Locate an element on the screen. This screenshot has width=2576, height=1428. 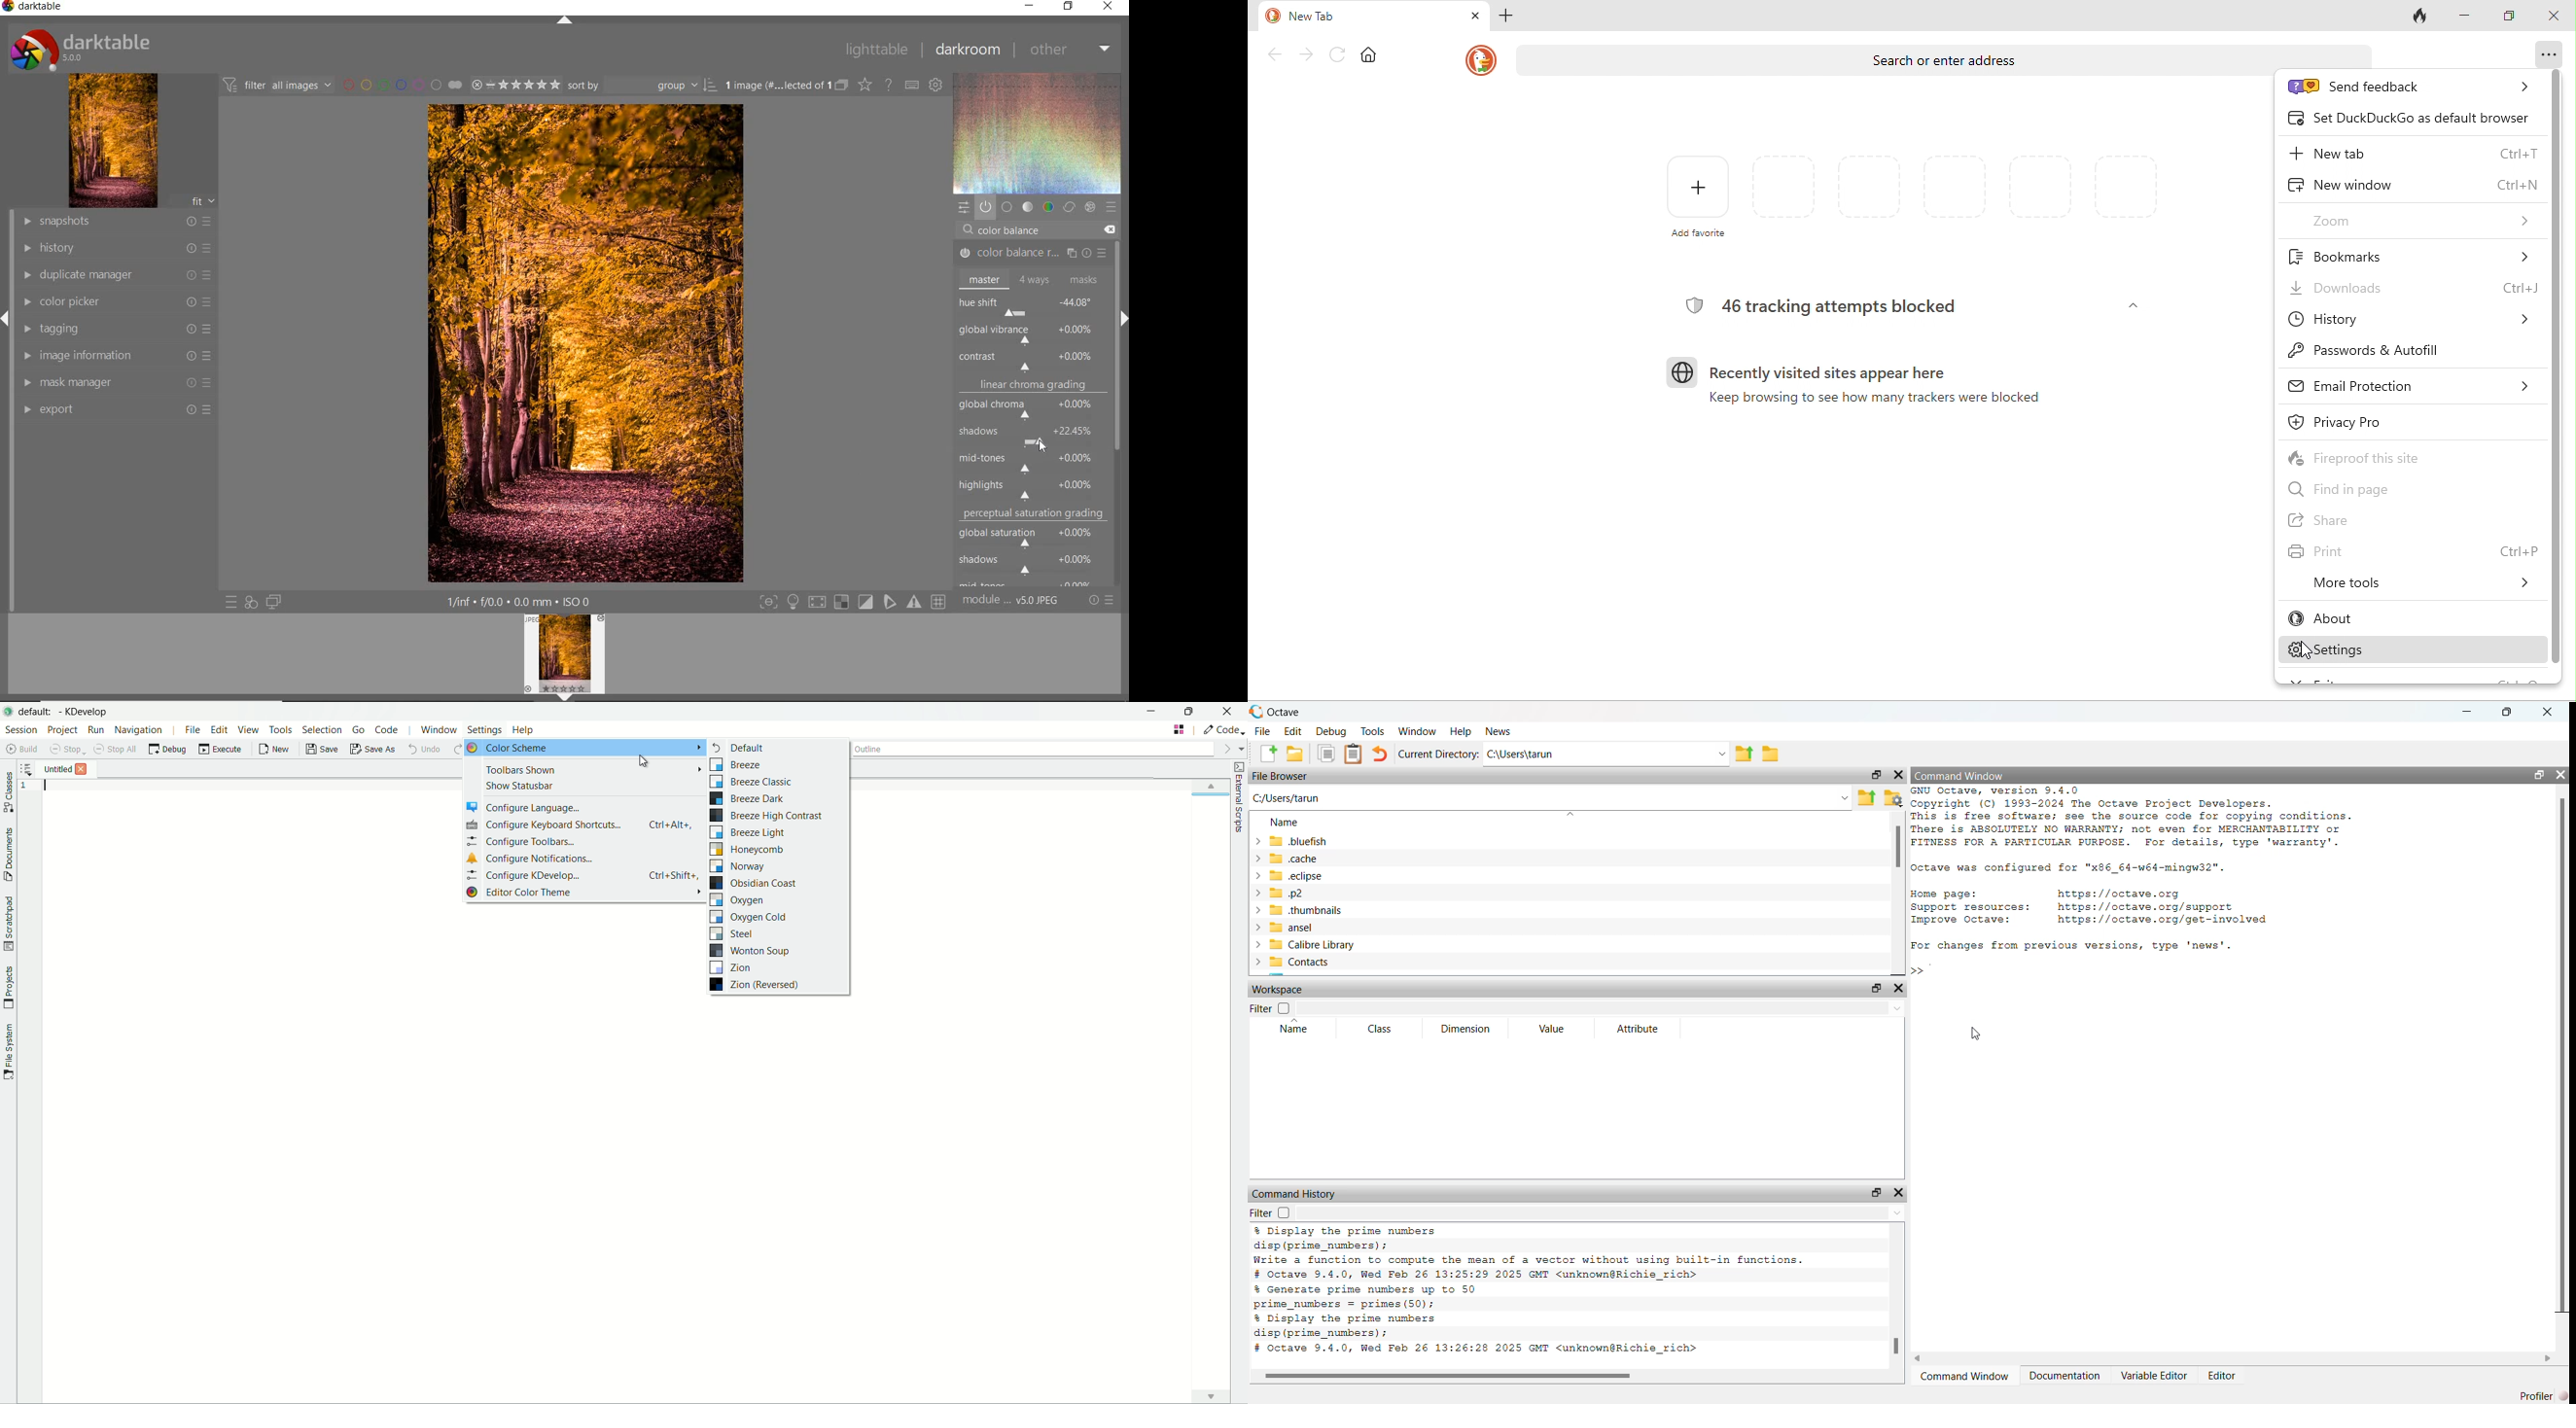
Name is located at coordinates (1296, 1028).